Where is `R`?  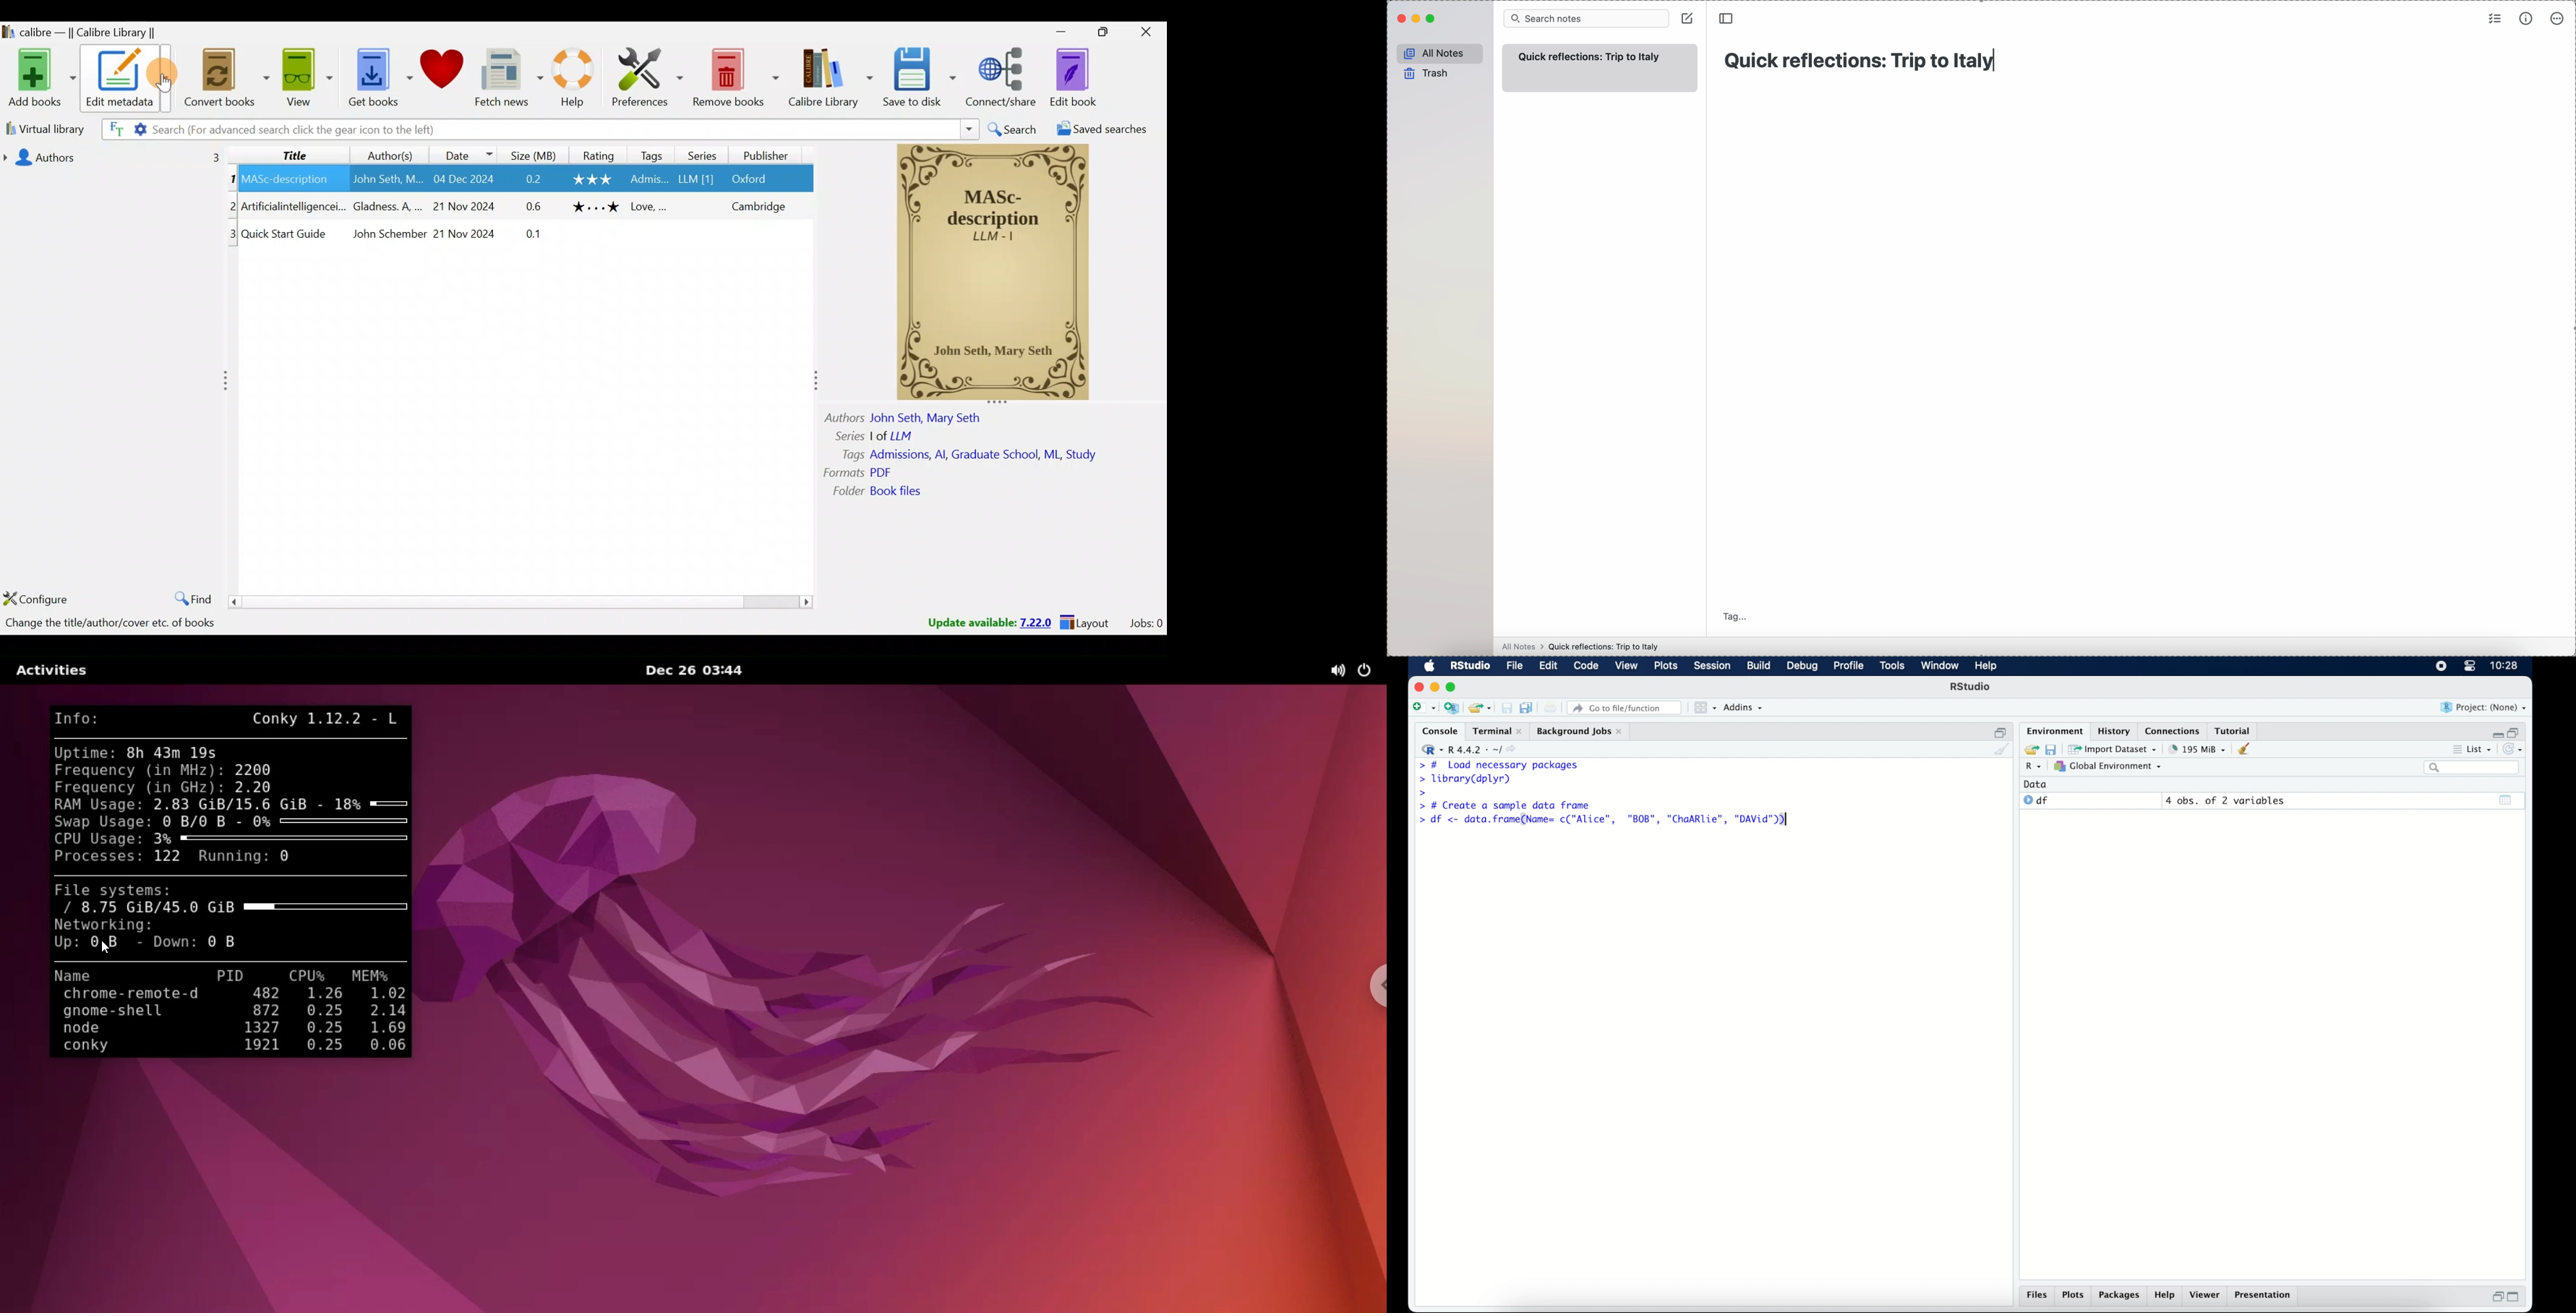
R is located at coordinates (2032, 768).